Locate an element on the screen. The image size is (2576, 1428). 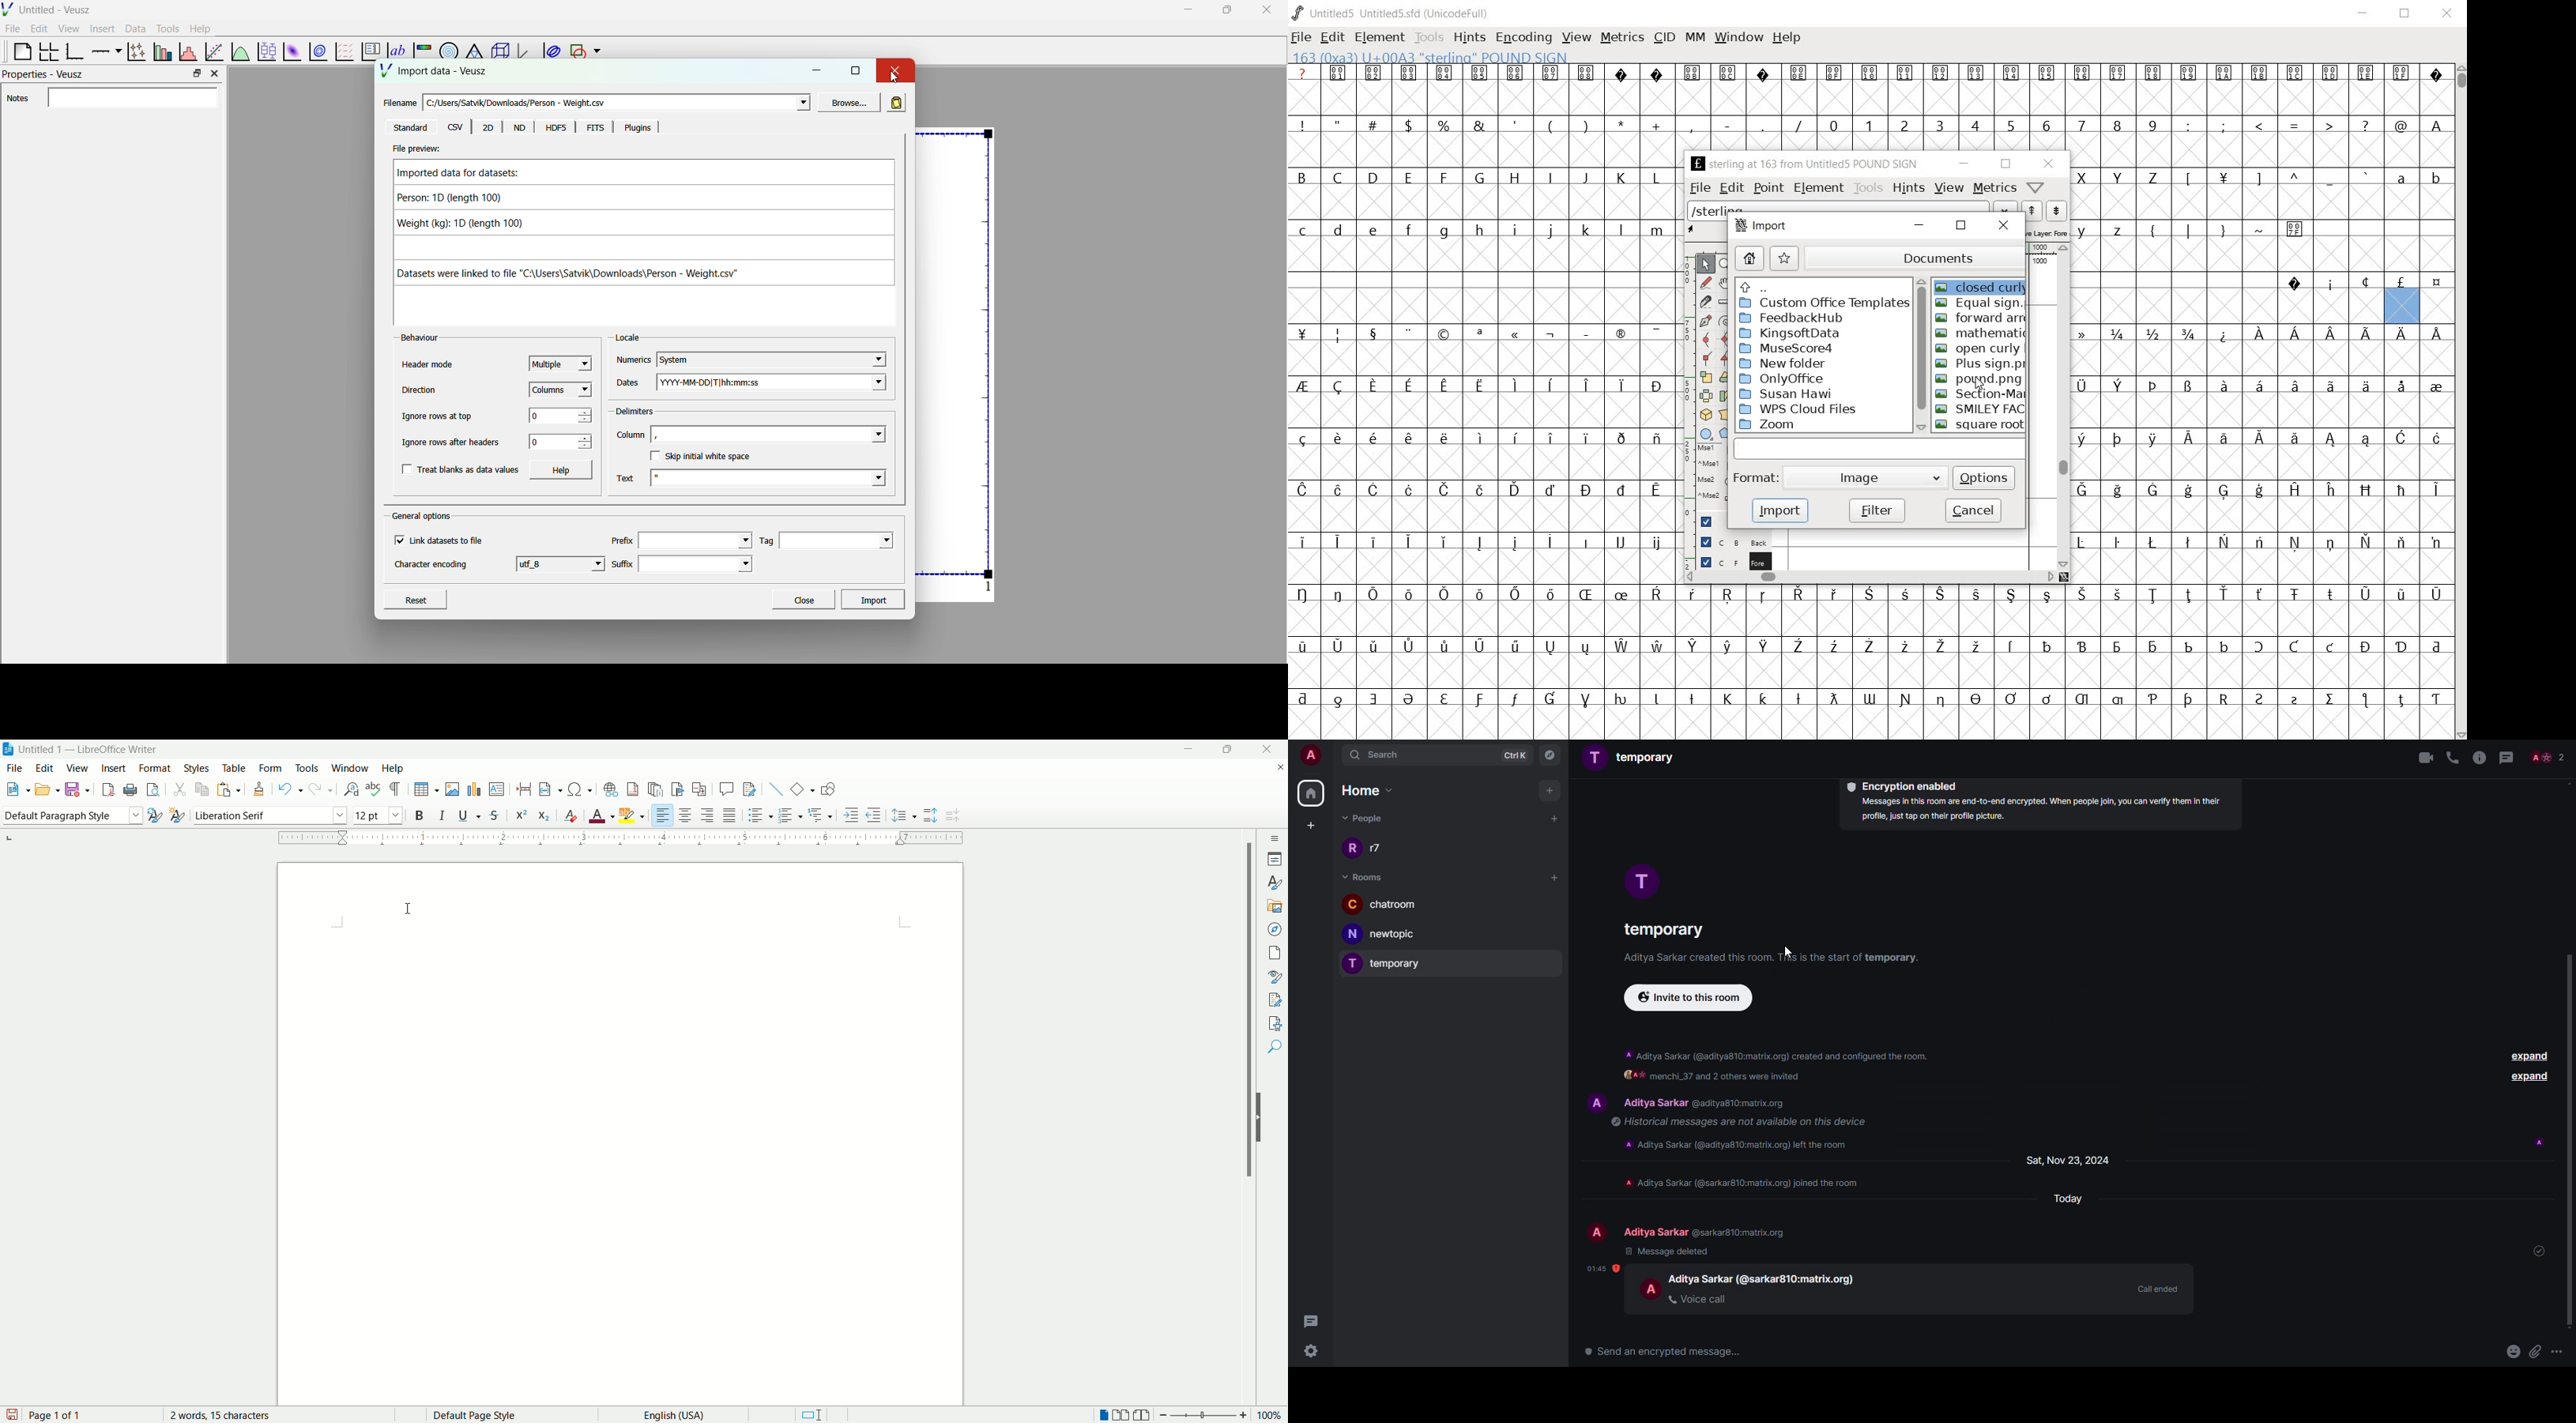
scrollbar is located at coordinates (1919, 353).